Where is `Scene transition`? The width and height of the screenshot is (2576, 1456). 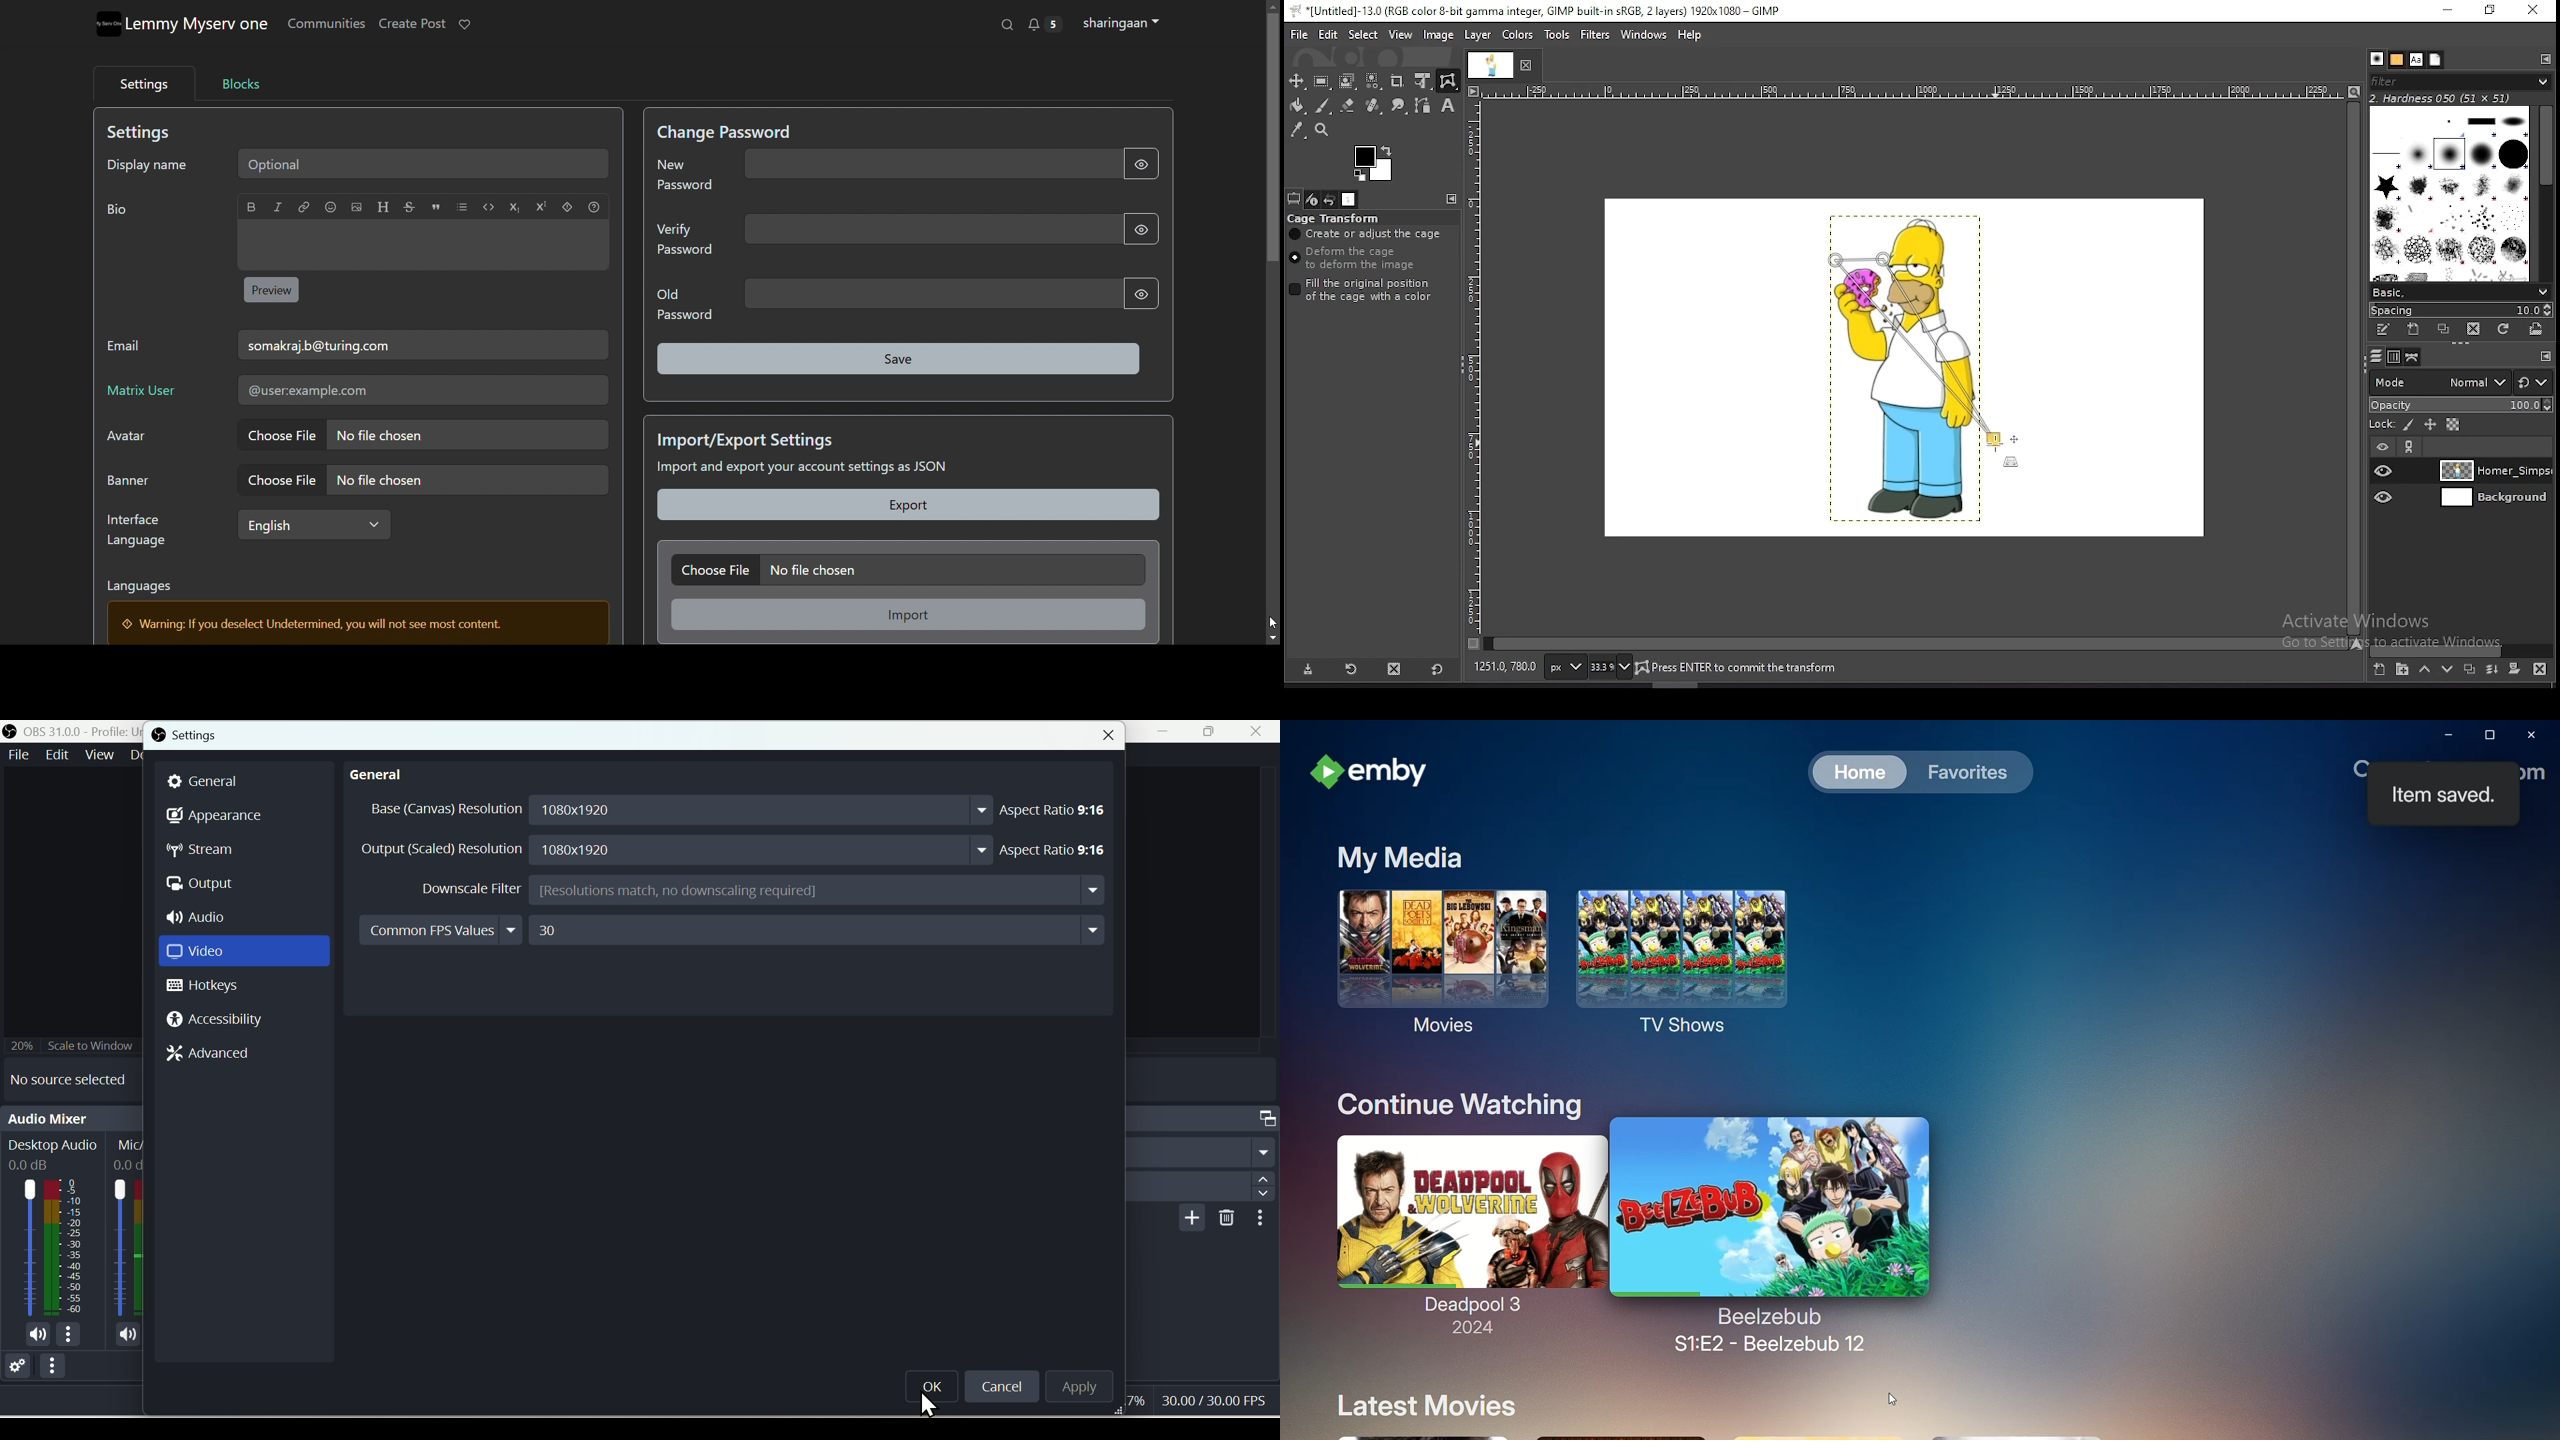
Scene transition is located at coordinates (1203, 1117).